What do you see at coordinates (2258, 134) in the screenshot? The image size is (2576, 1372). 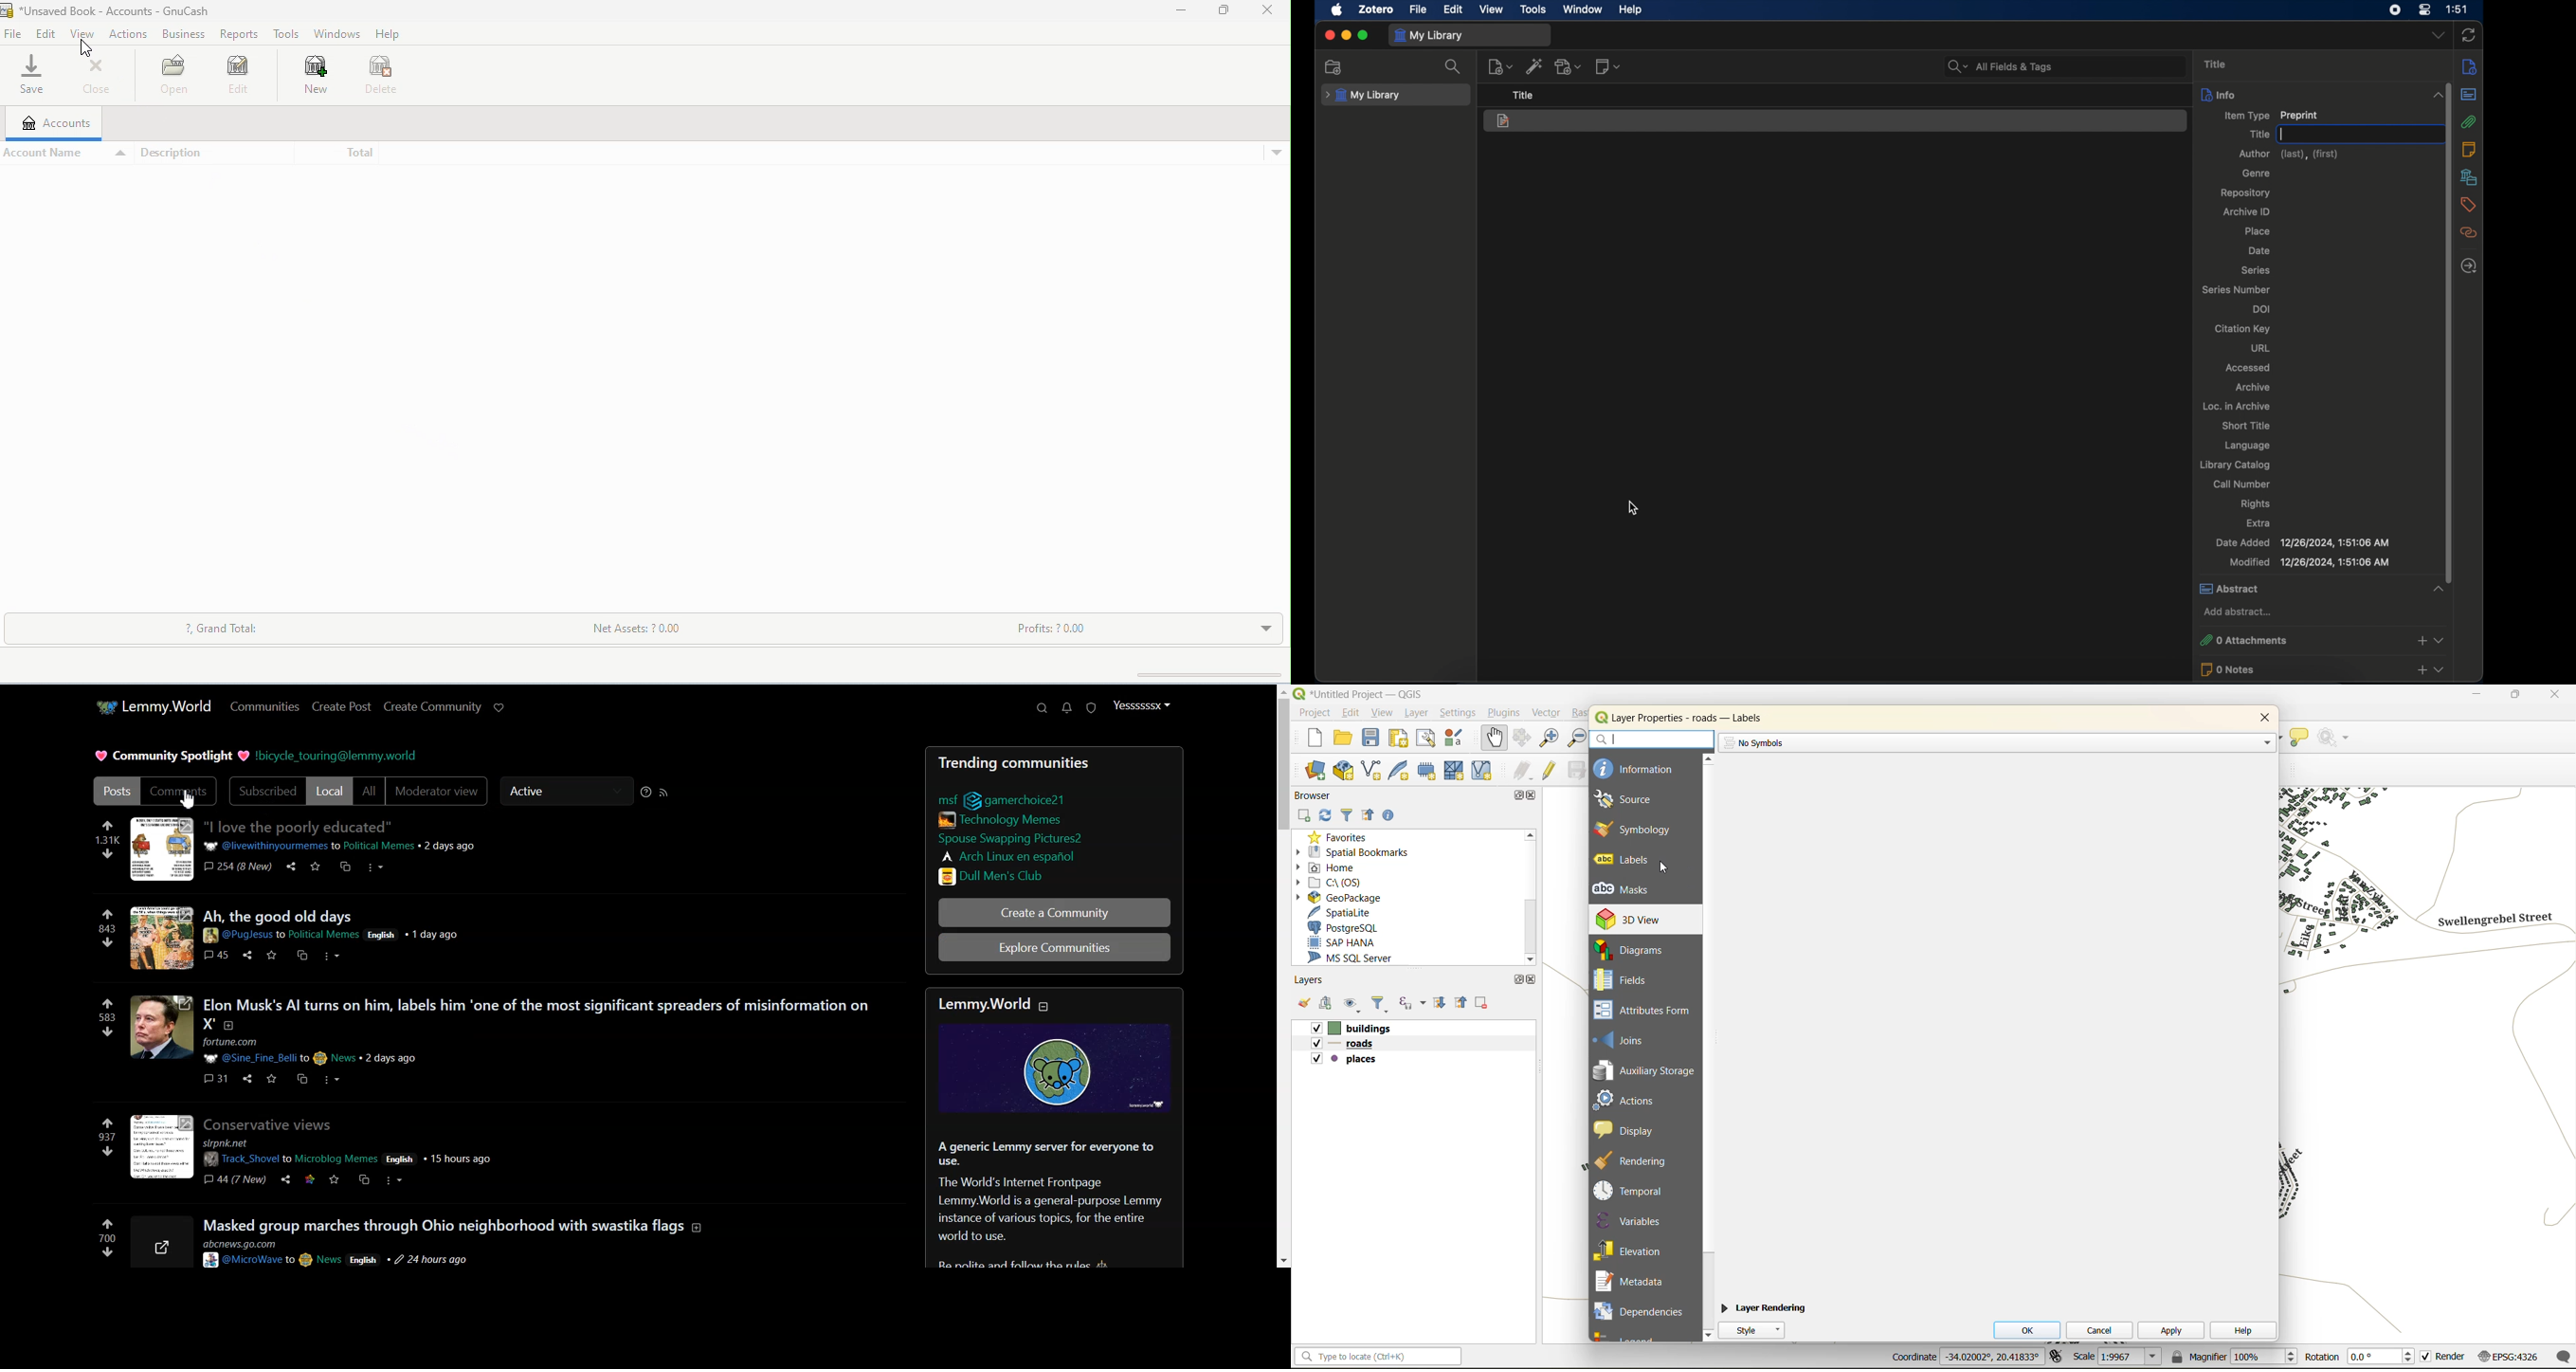 I see `title` at bounding box center [2258, 134].